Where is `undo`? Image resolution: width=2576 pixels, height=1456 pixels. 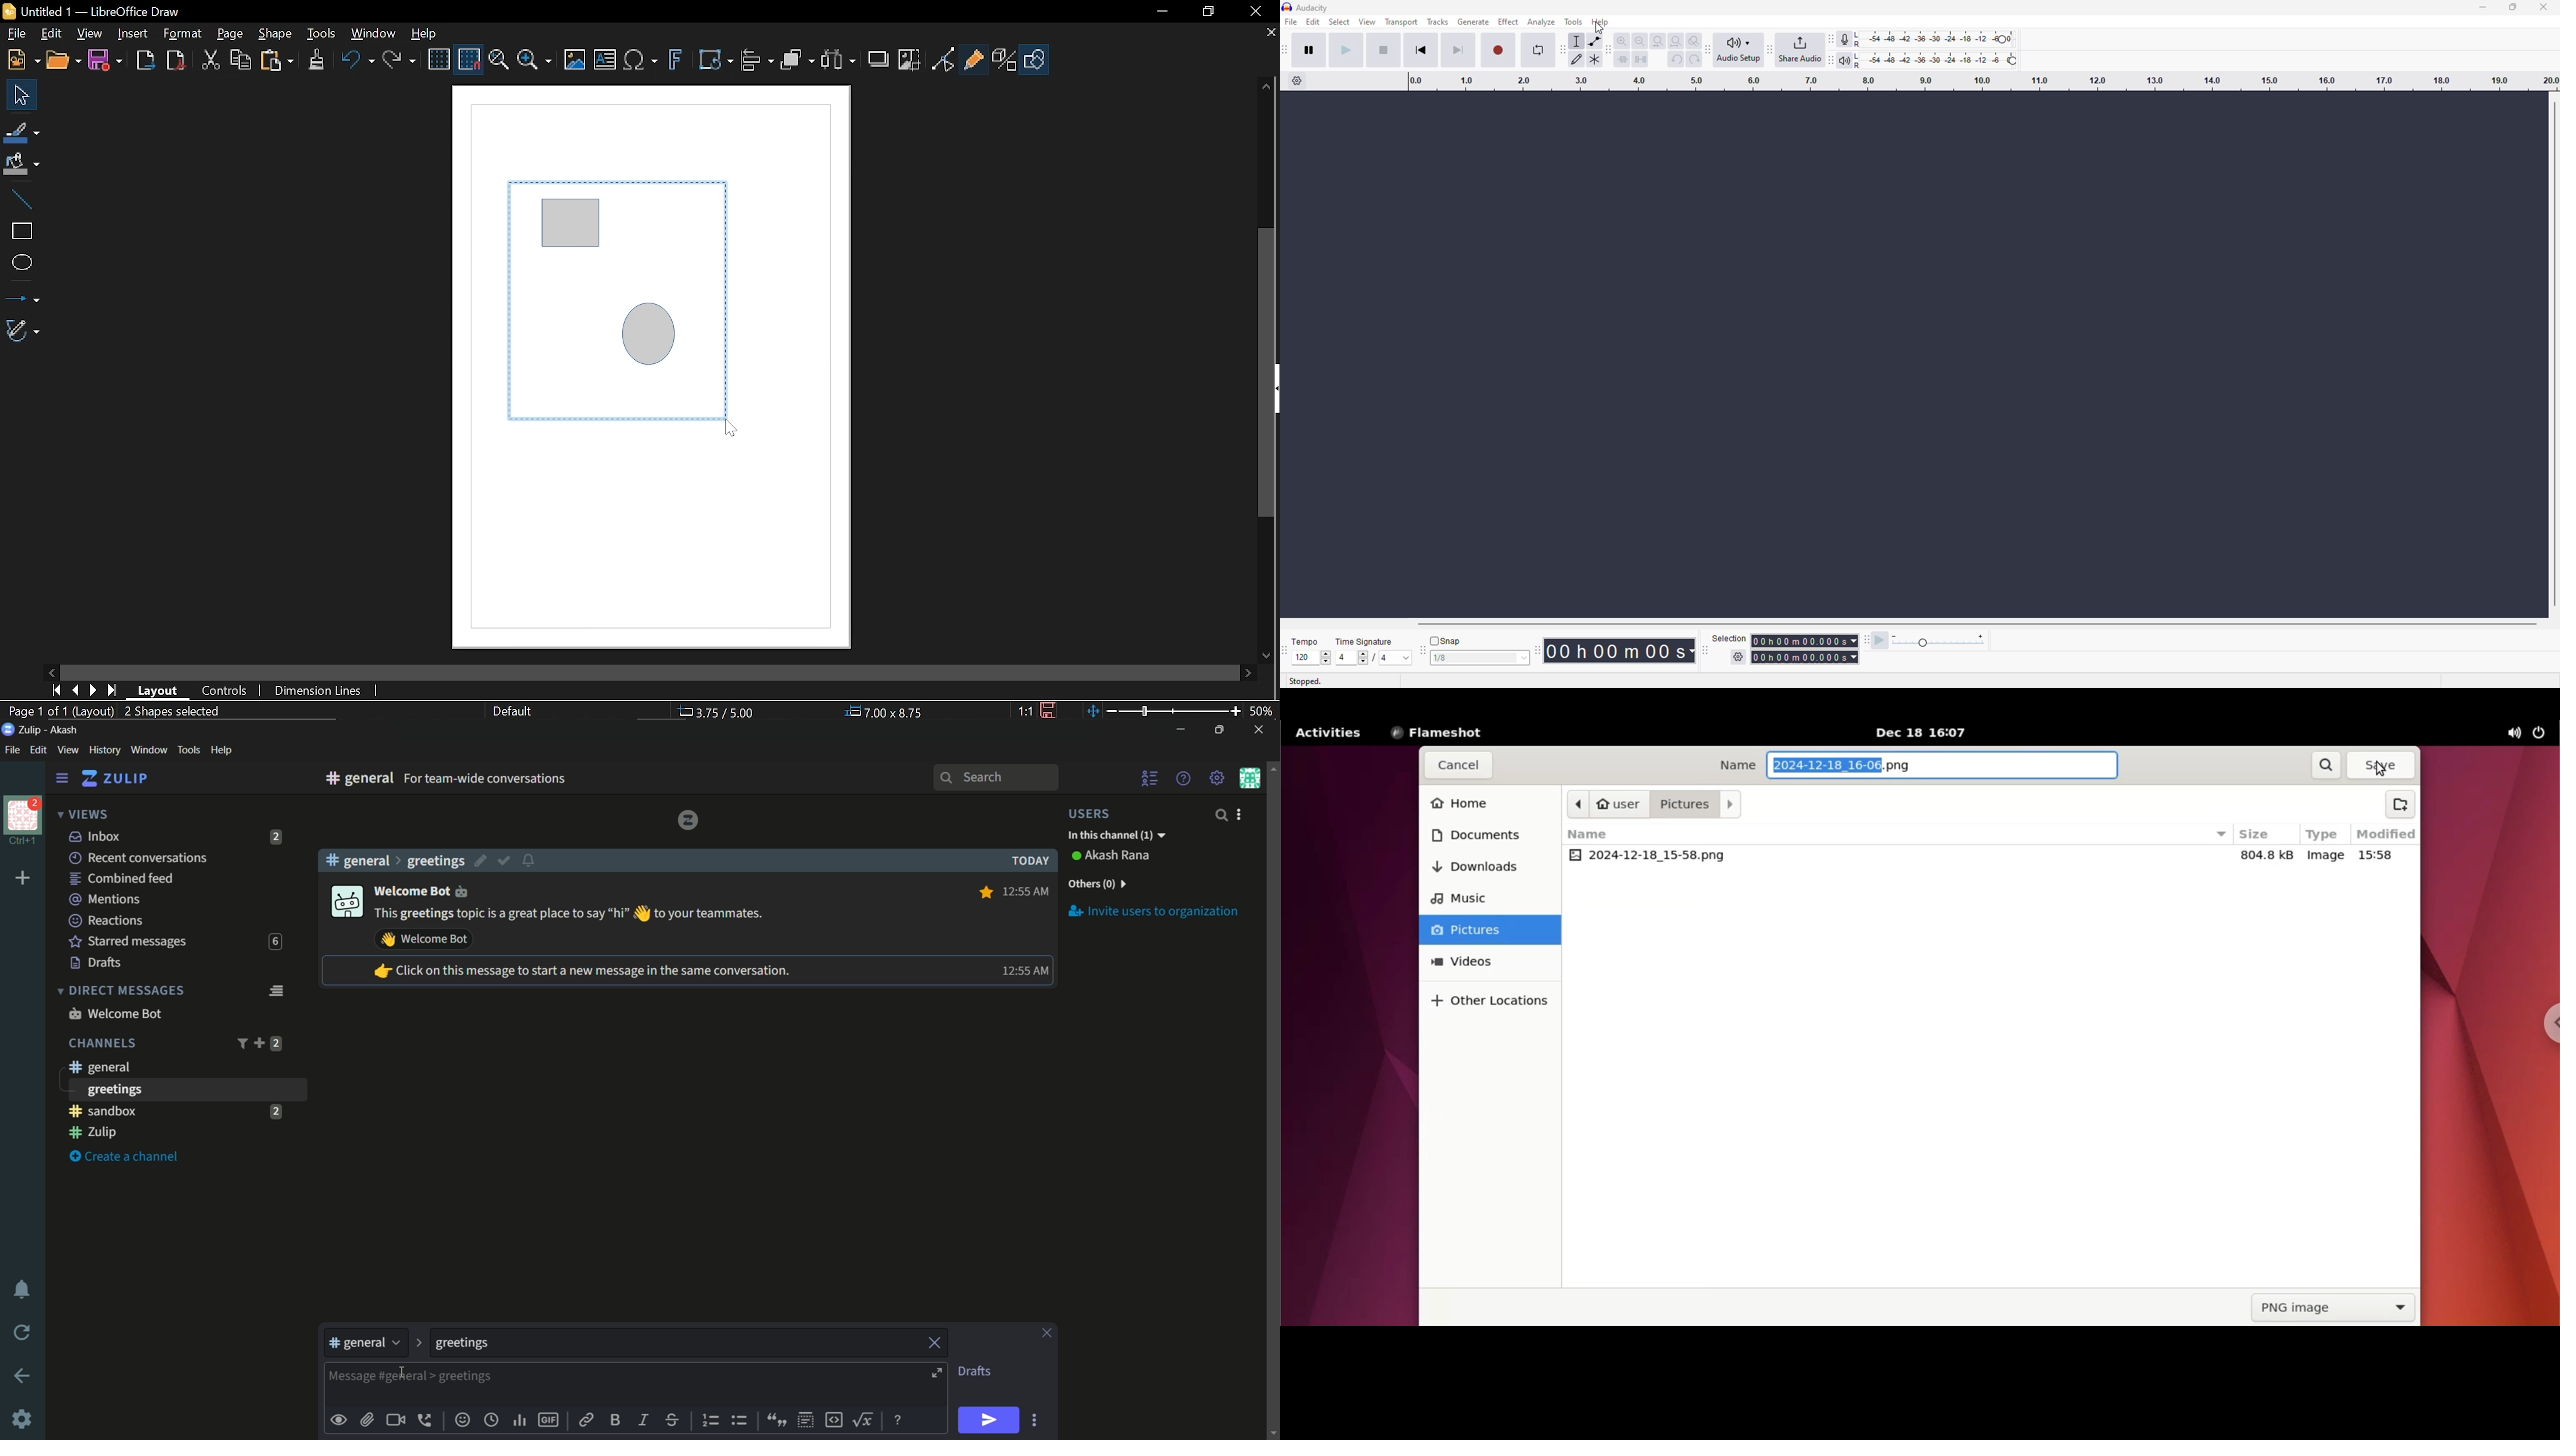
undo is located at coordinates (1678, 61).